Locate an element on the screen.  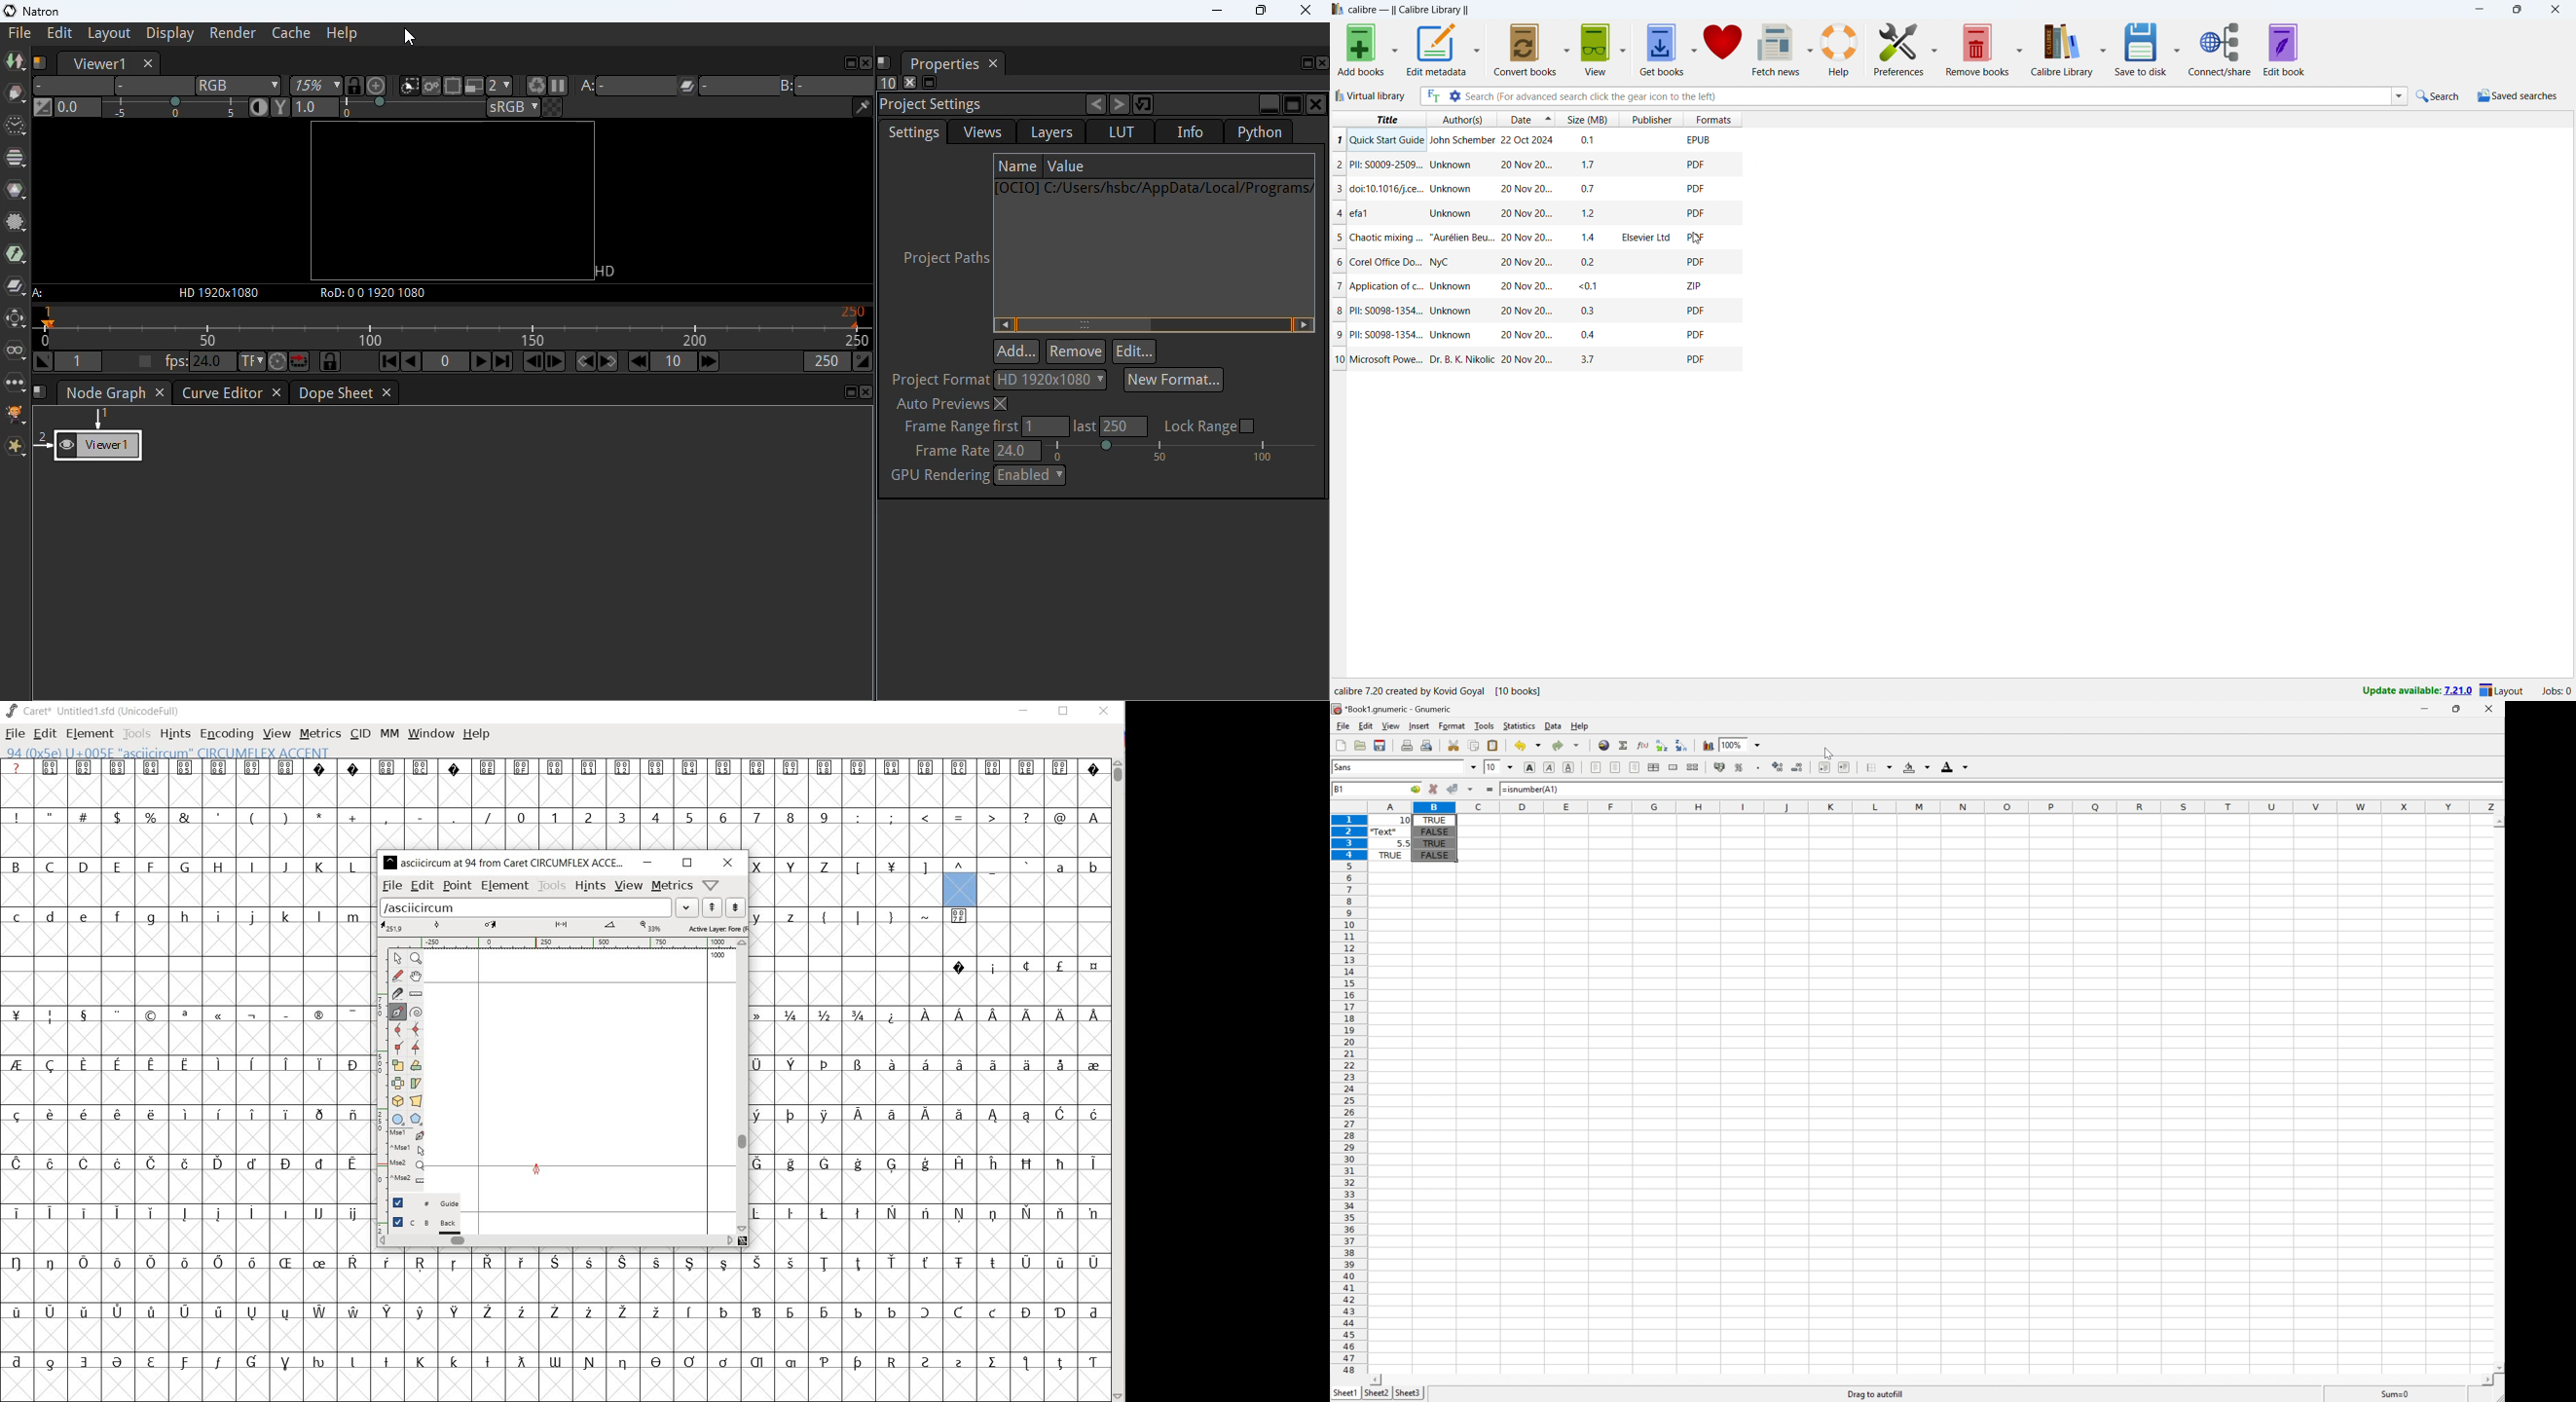
Edit is located at coordinates (1365, 725).